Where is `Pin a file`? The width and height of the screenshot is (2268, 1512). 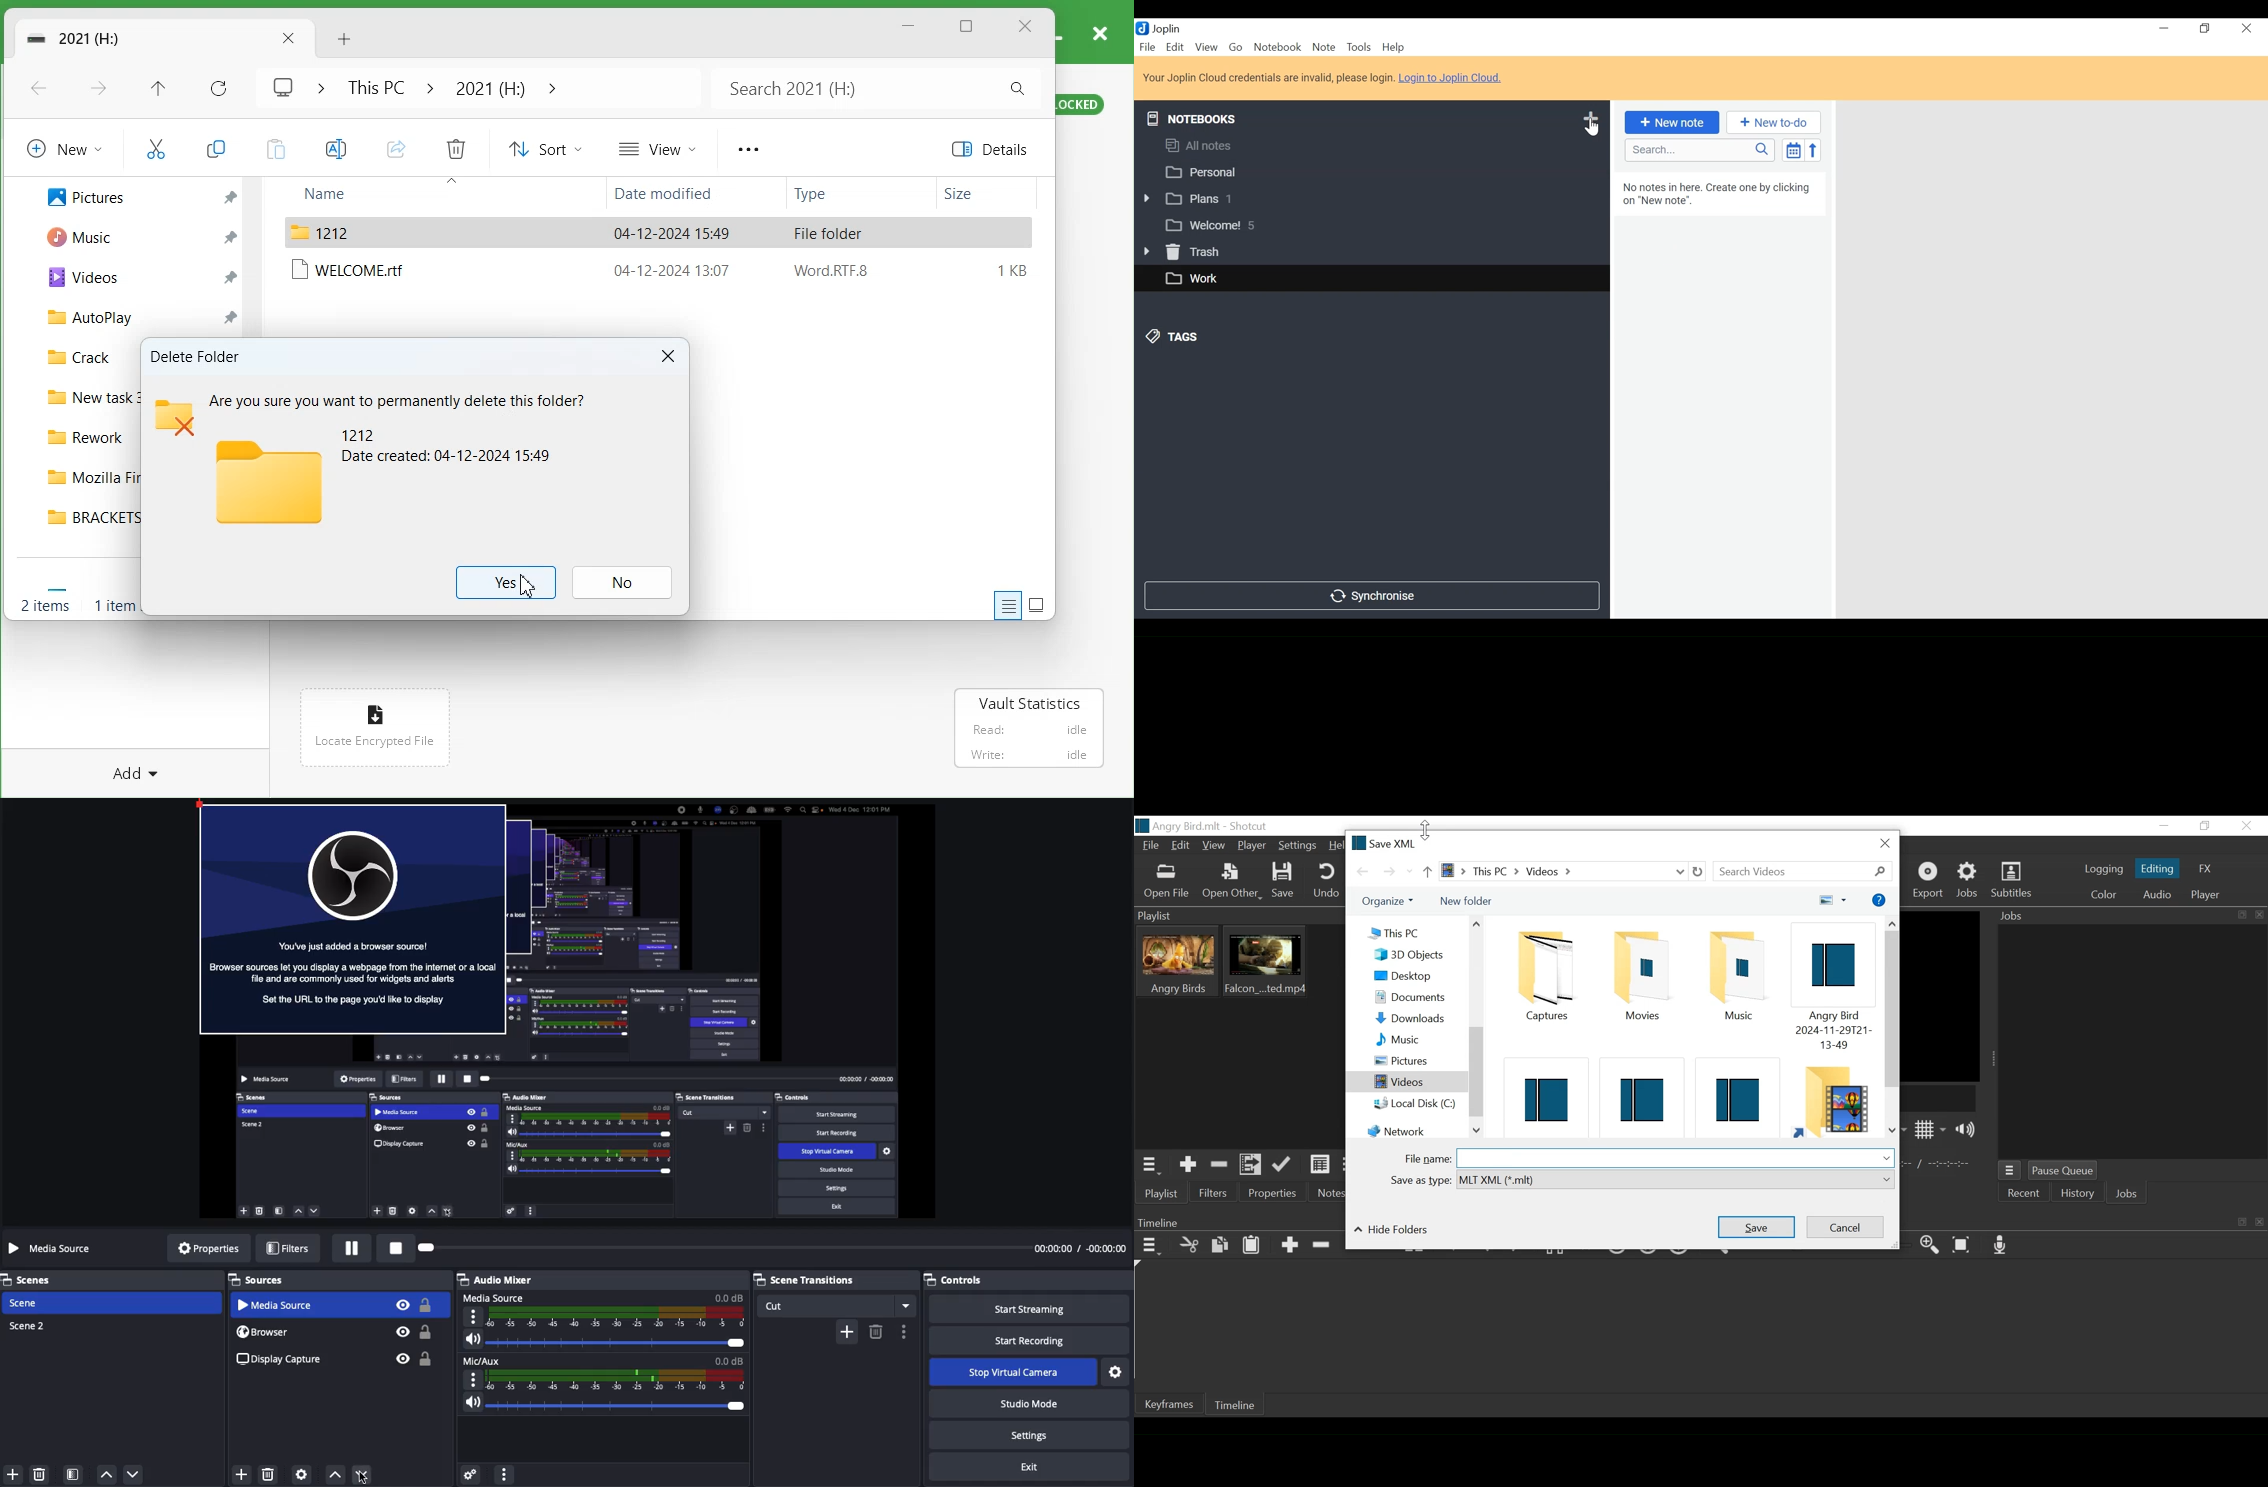 Pin a file is located at coordinates (231, 314).